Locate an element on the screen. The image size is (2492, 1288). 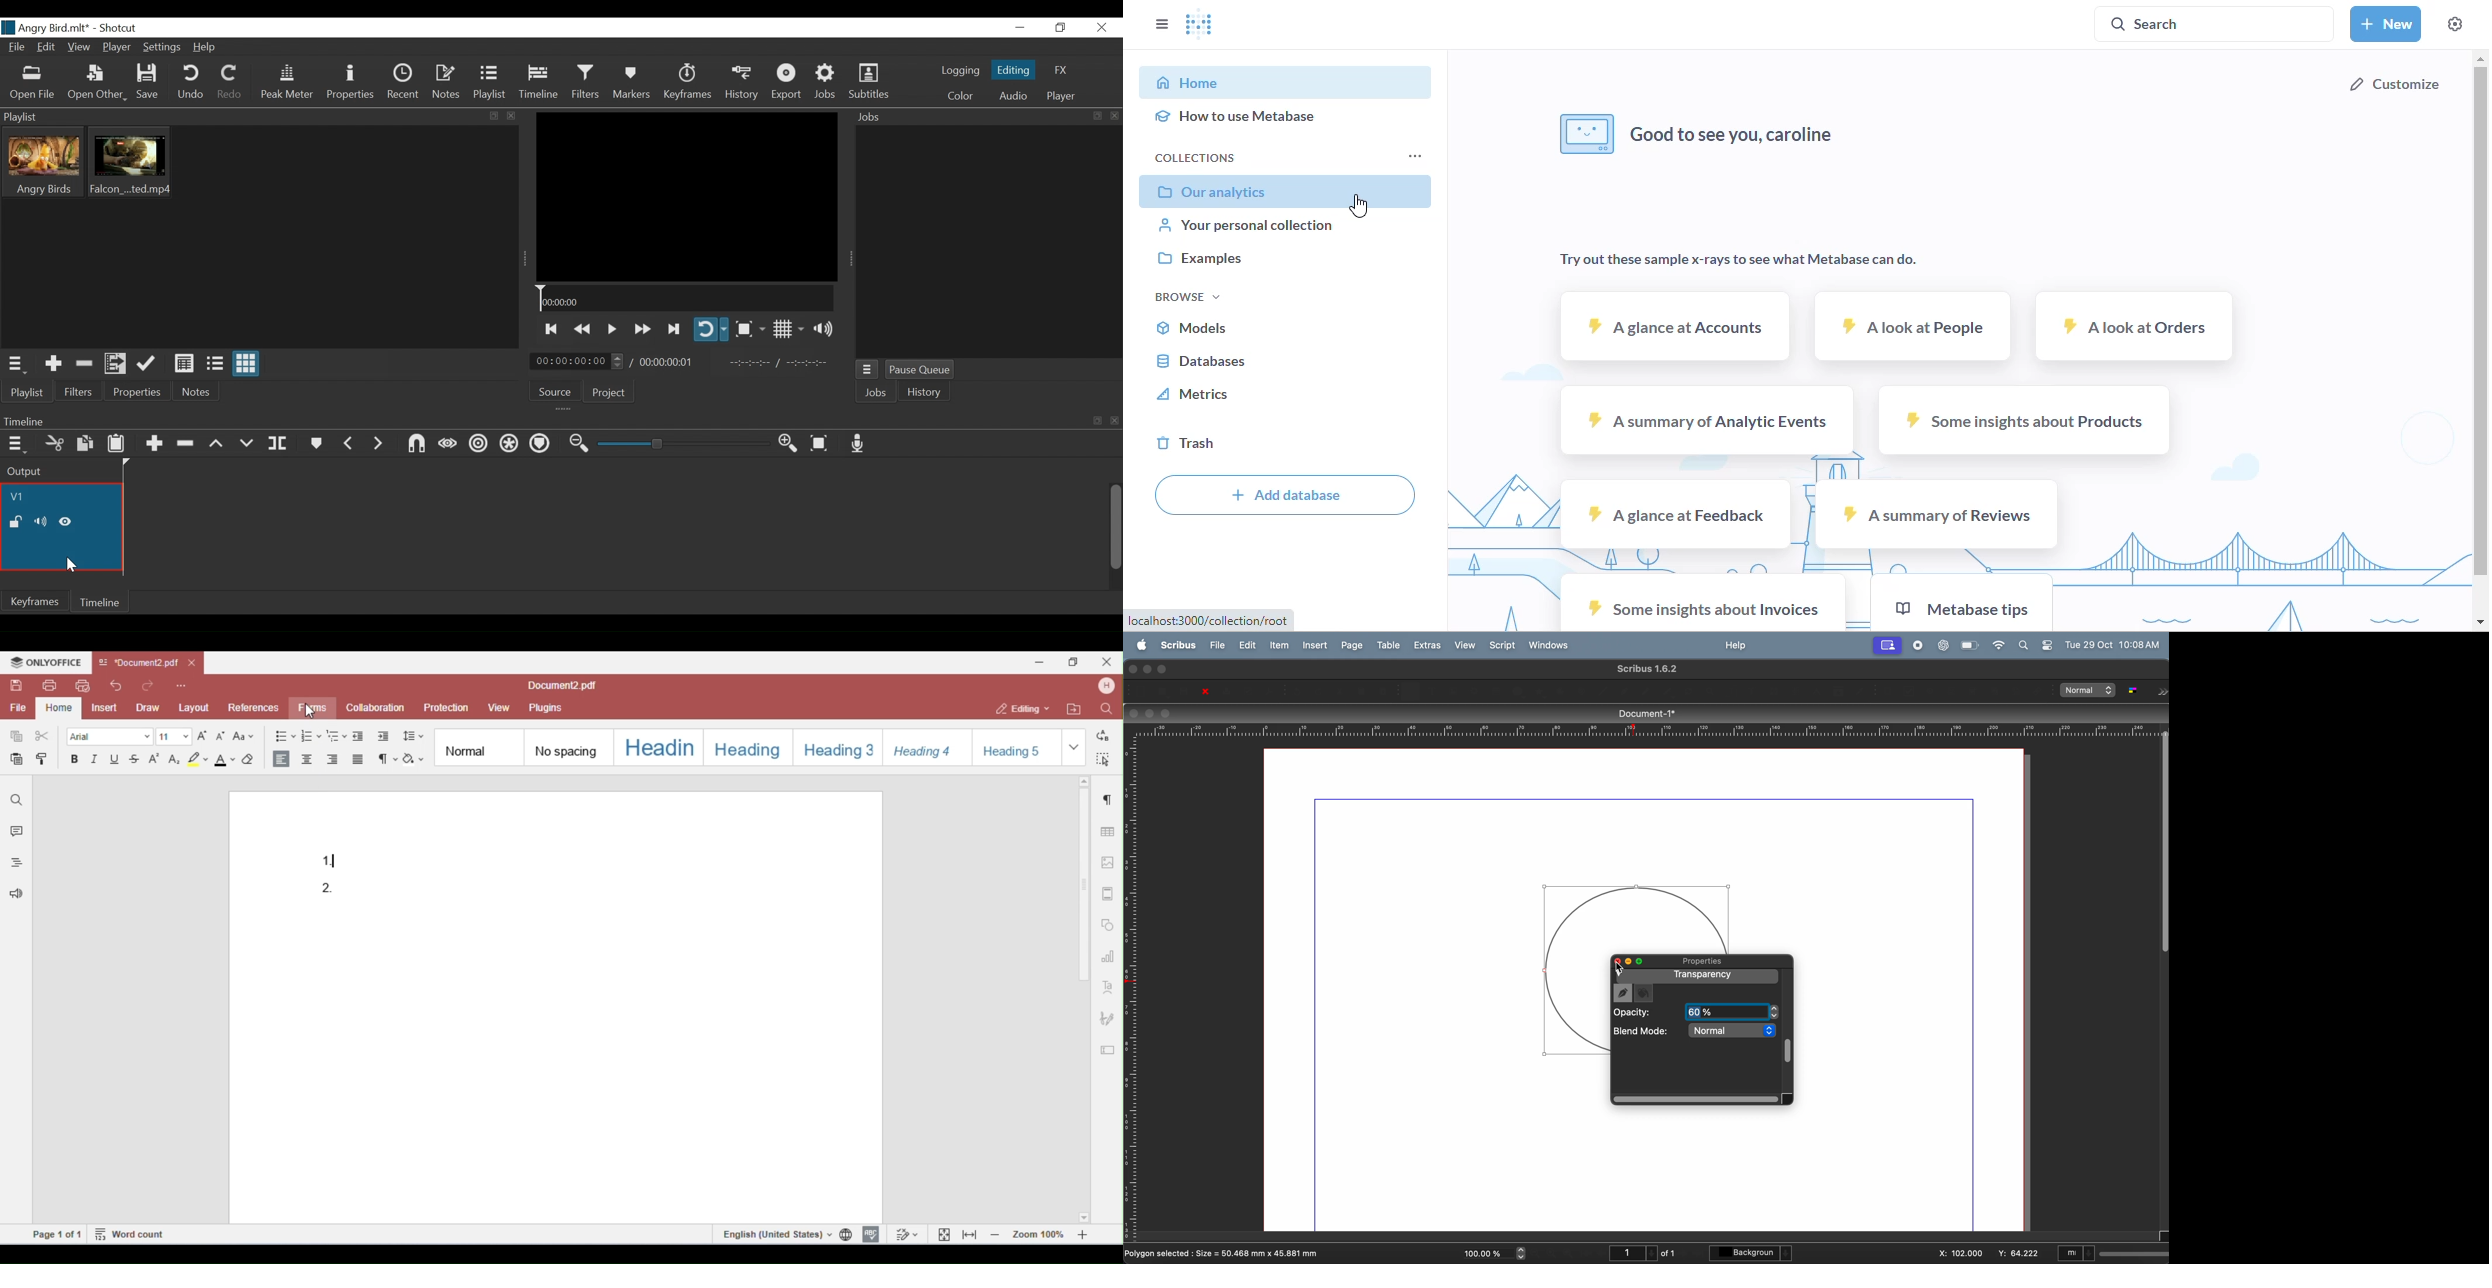
Minimize is located at coordinates (1021, 27).